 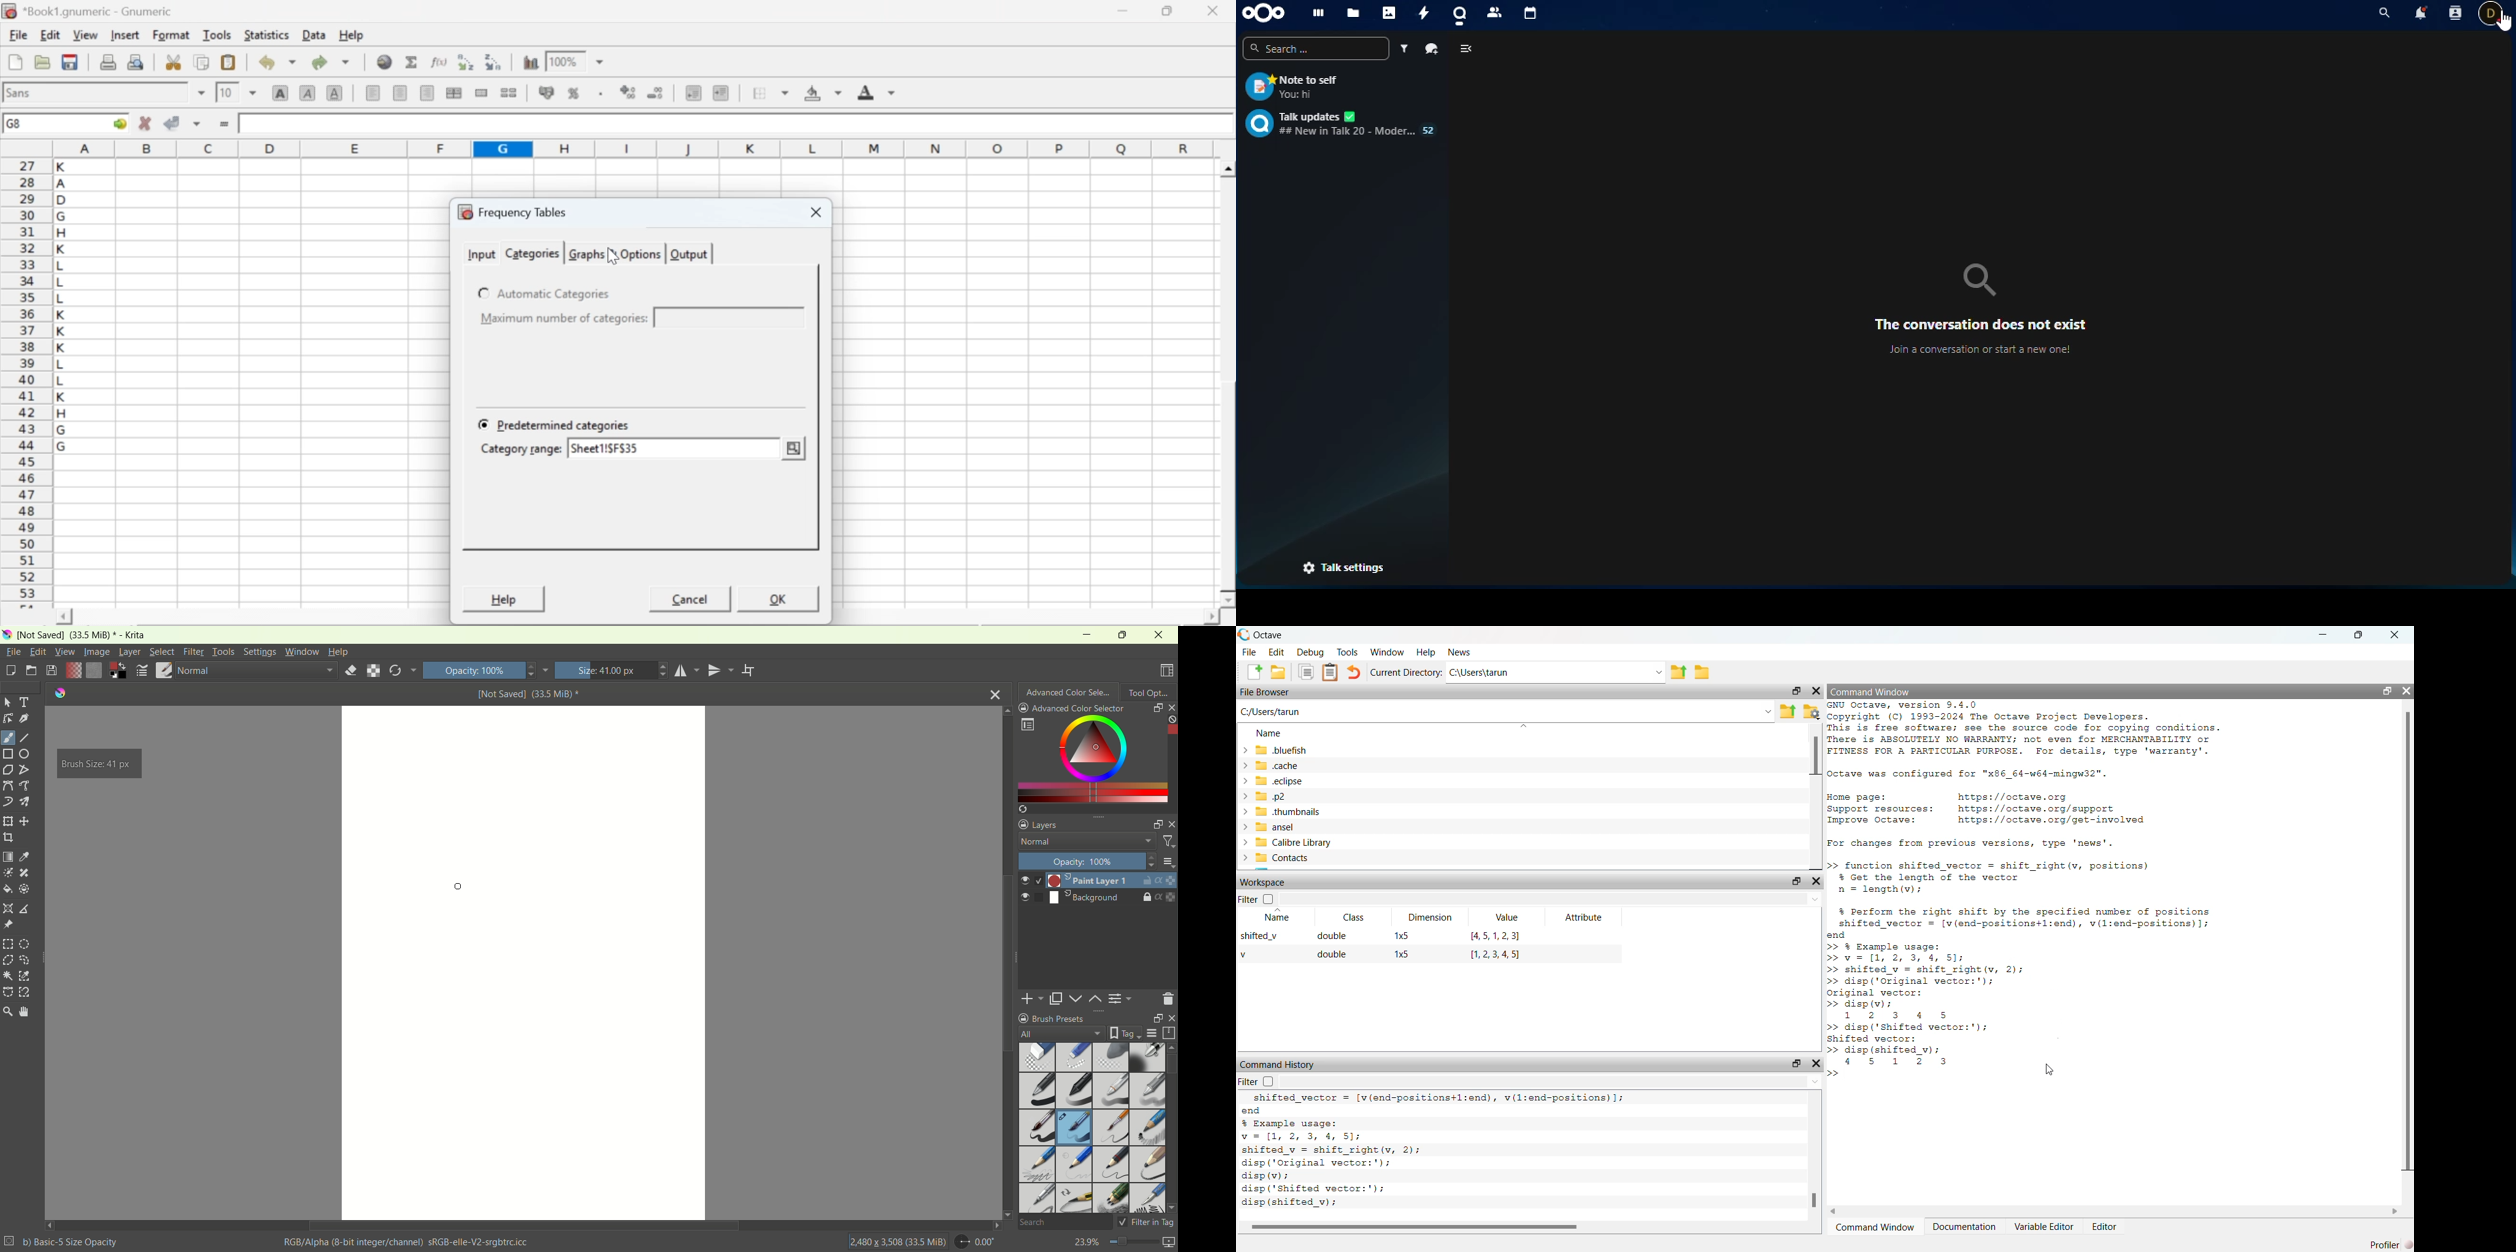 What do you see at coordinates (1494, 14) in the screenshot?
I see `contacts` at bounding box center [1494, 14].